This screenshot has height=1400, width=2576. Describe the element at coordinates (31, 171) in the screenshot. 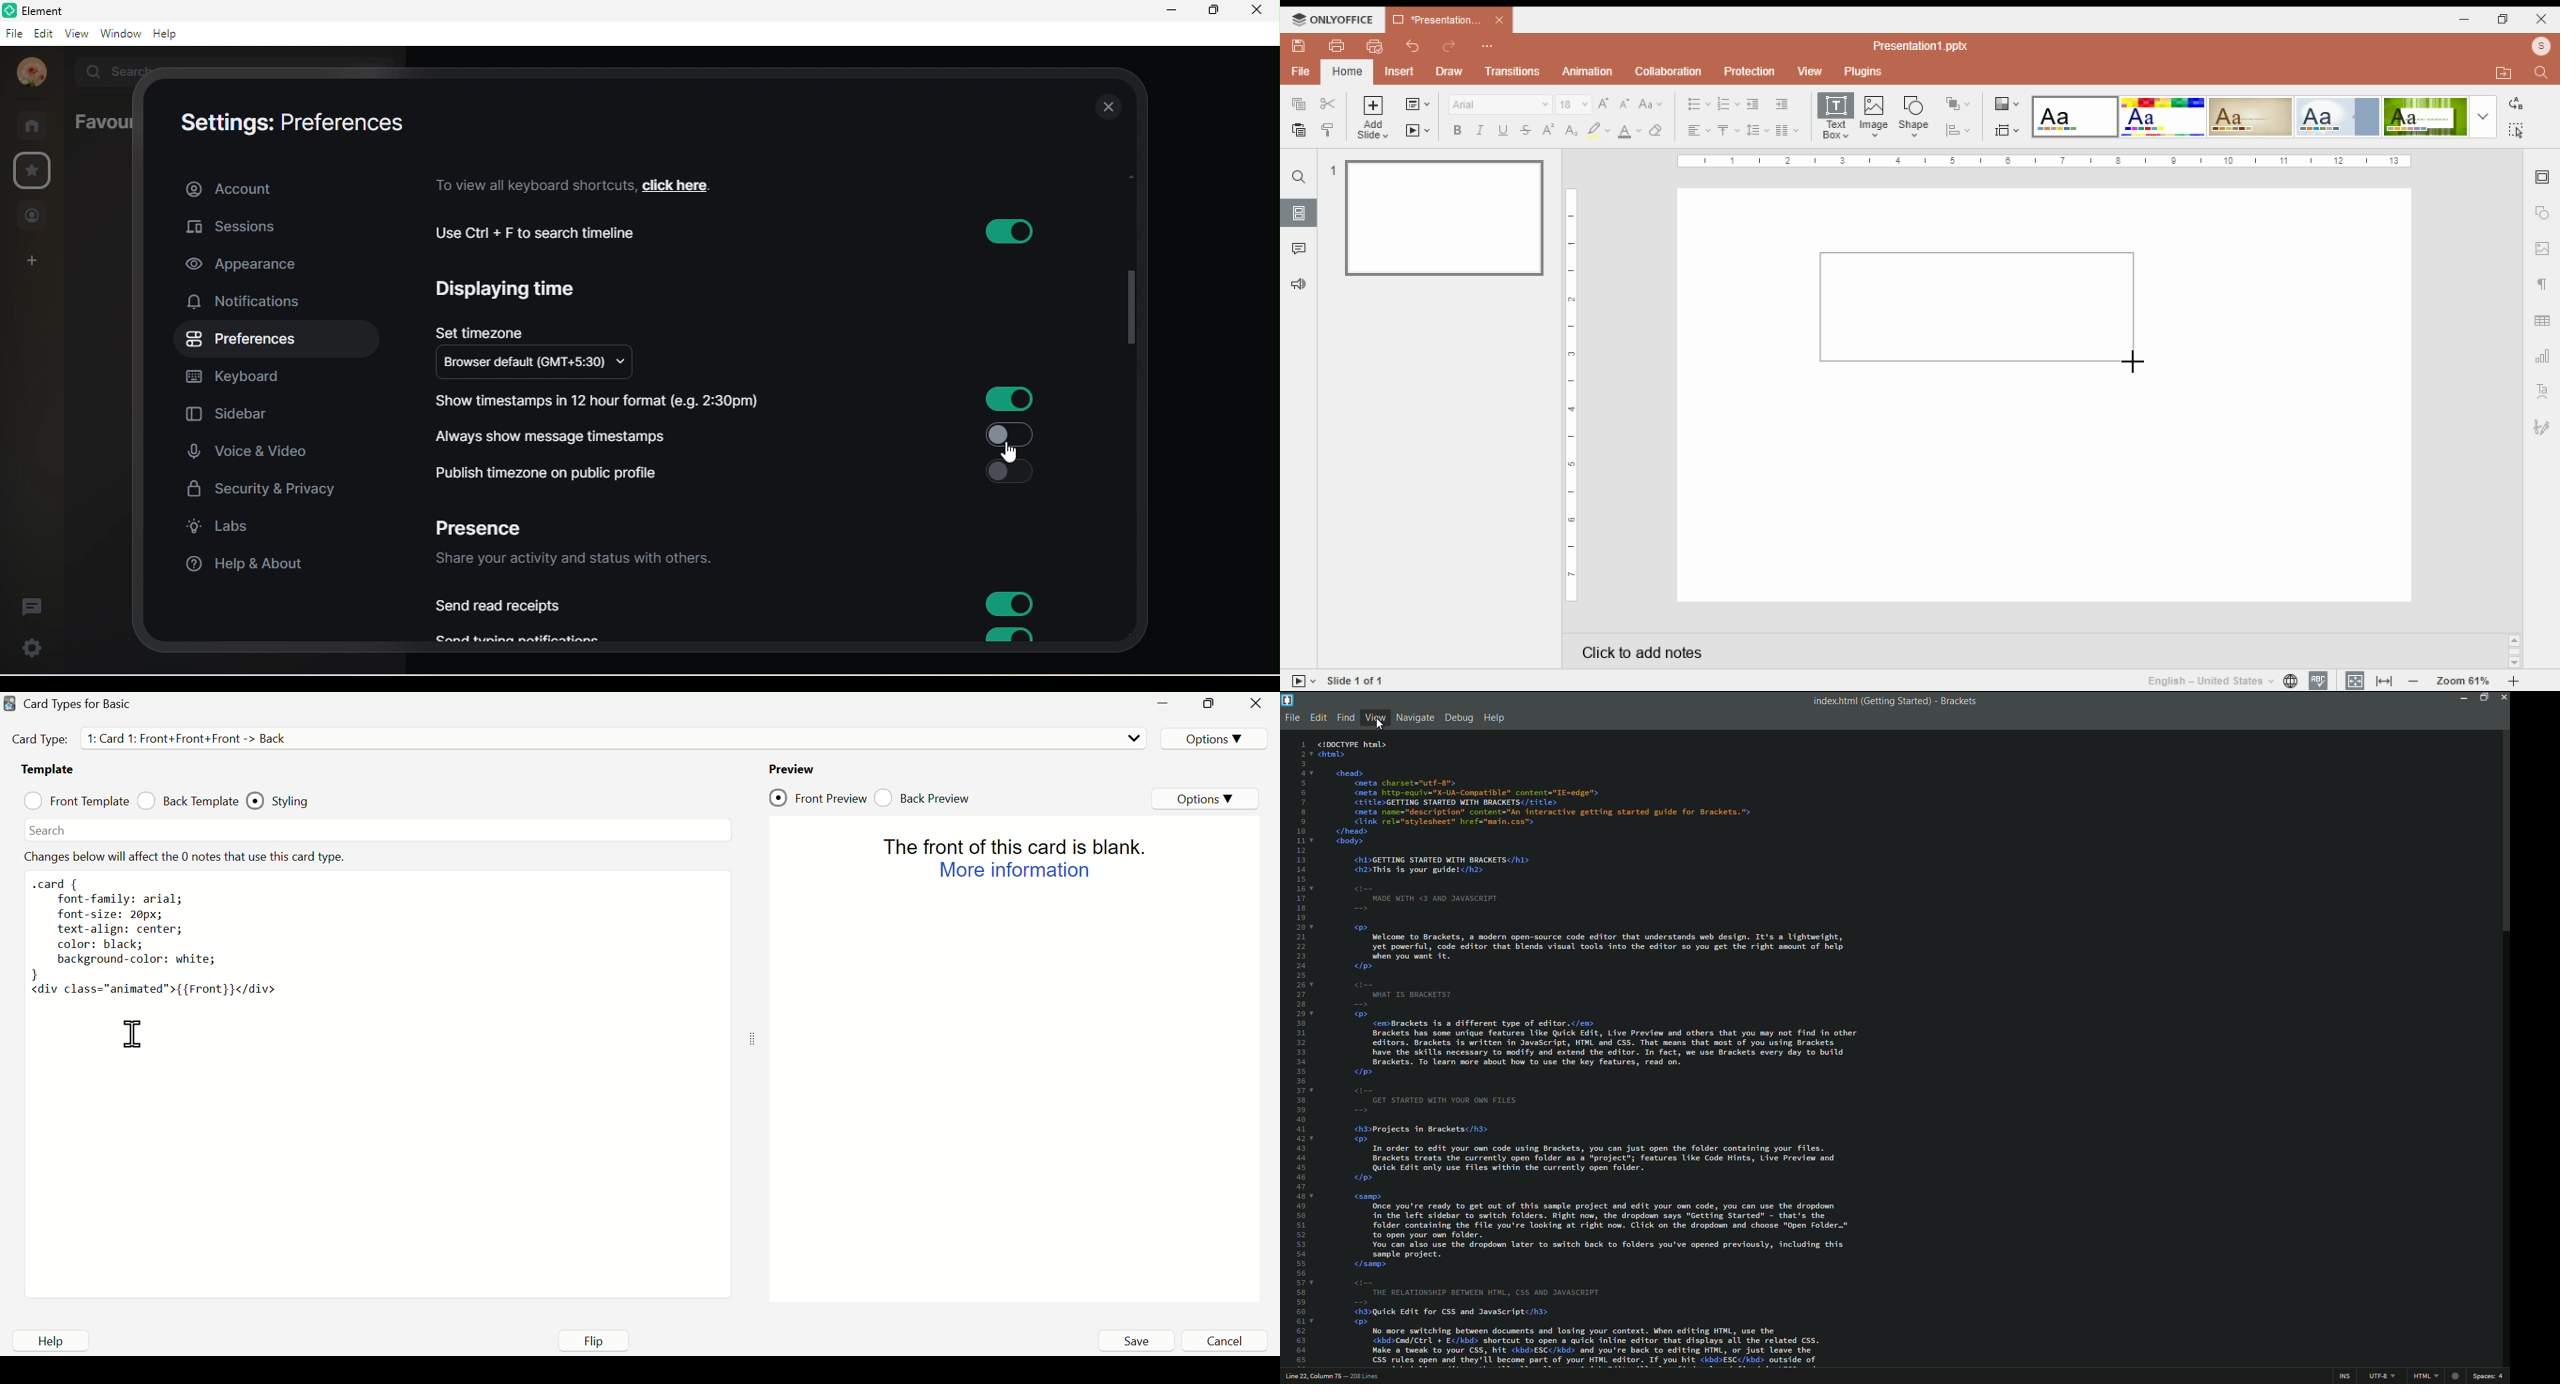

I see `favorites` at that location.